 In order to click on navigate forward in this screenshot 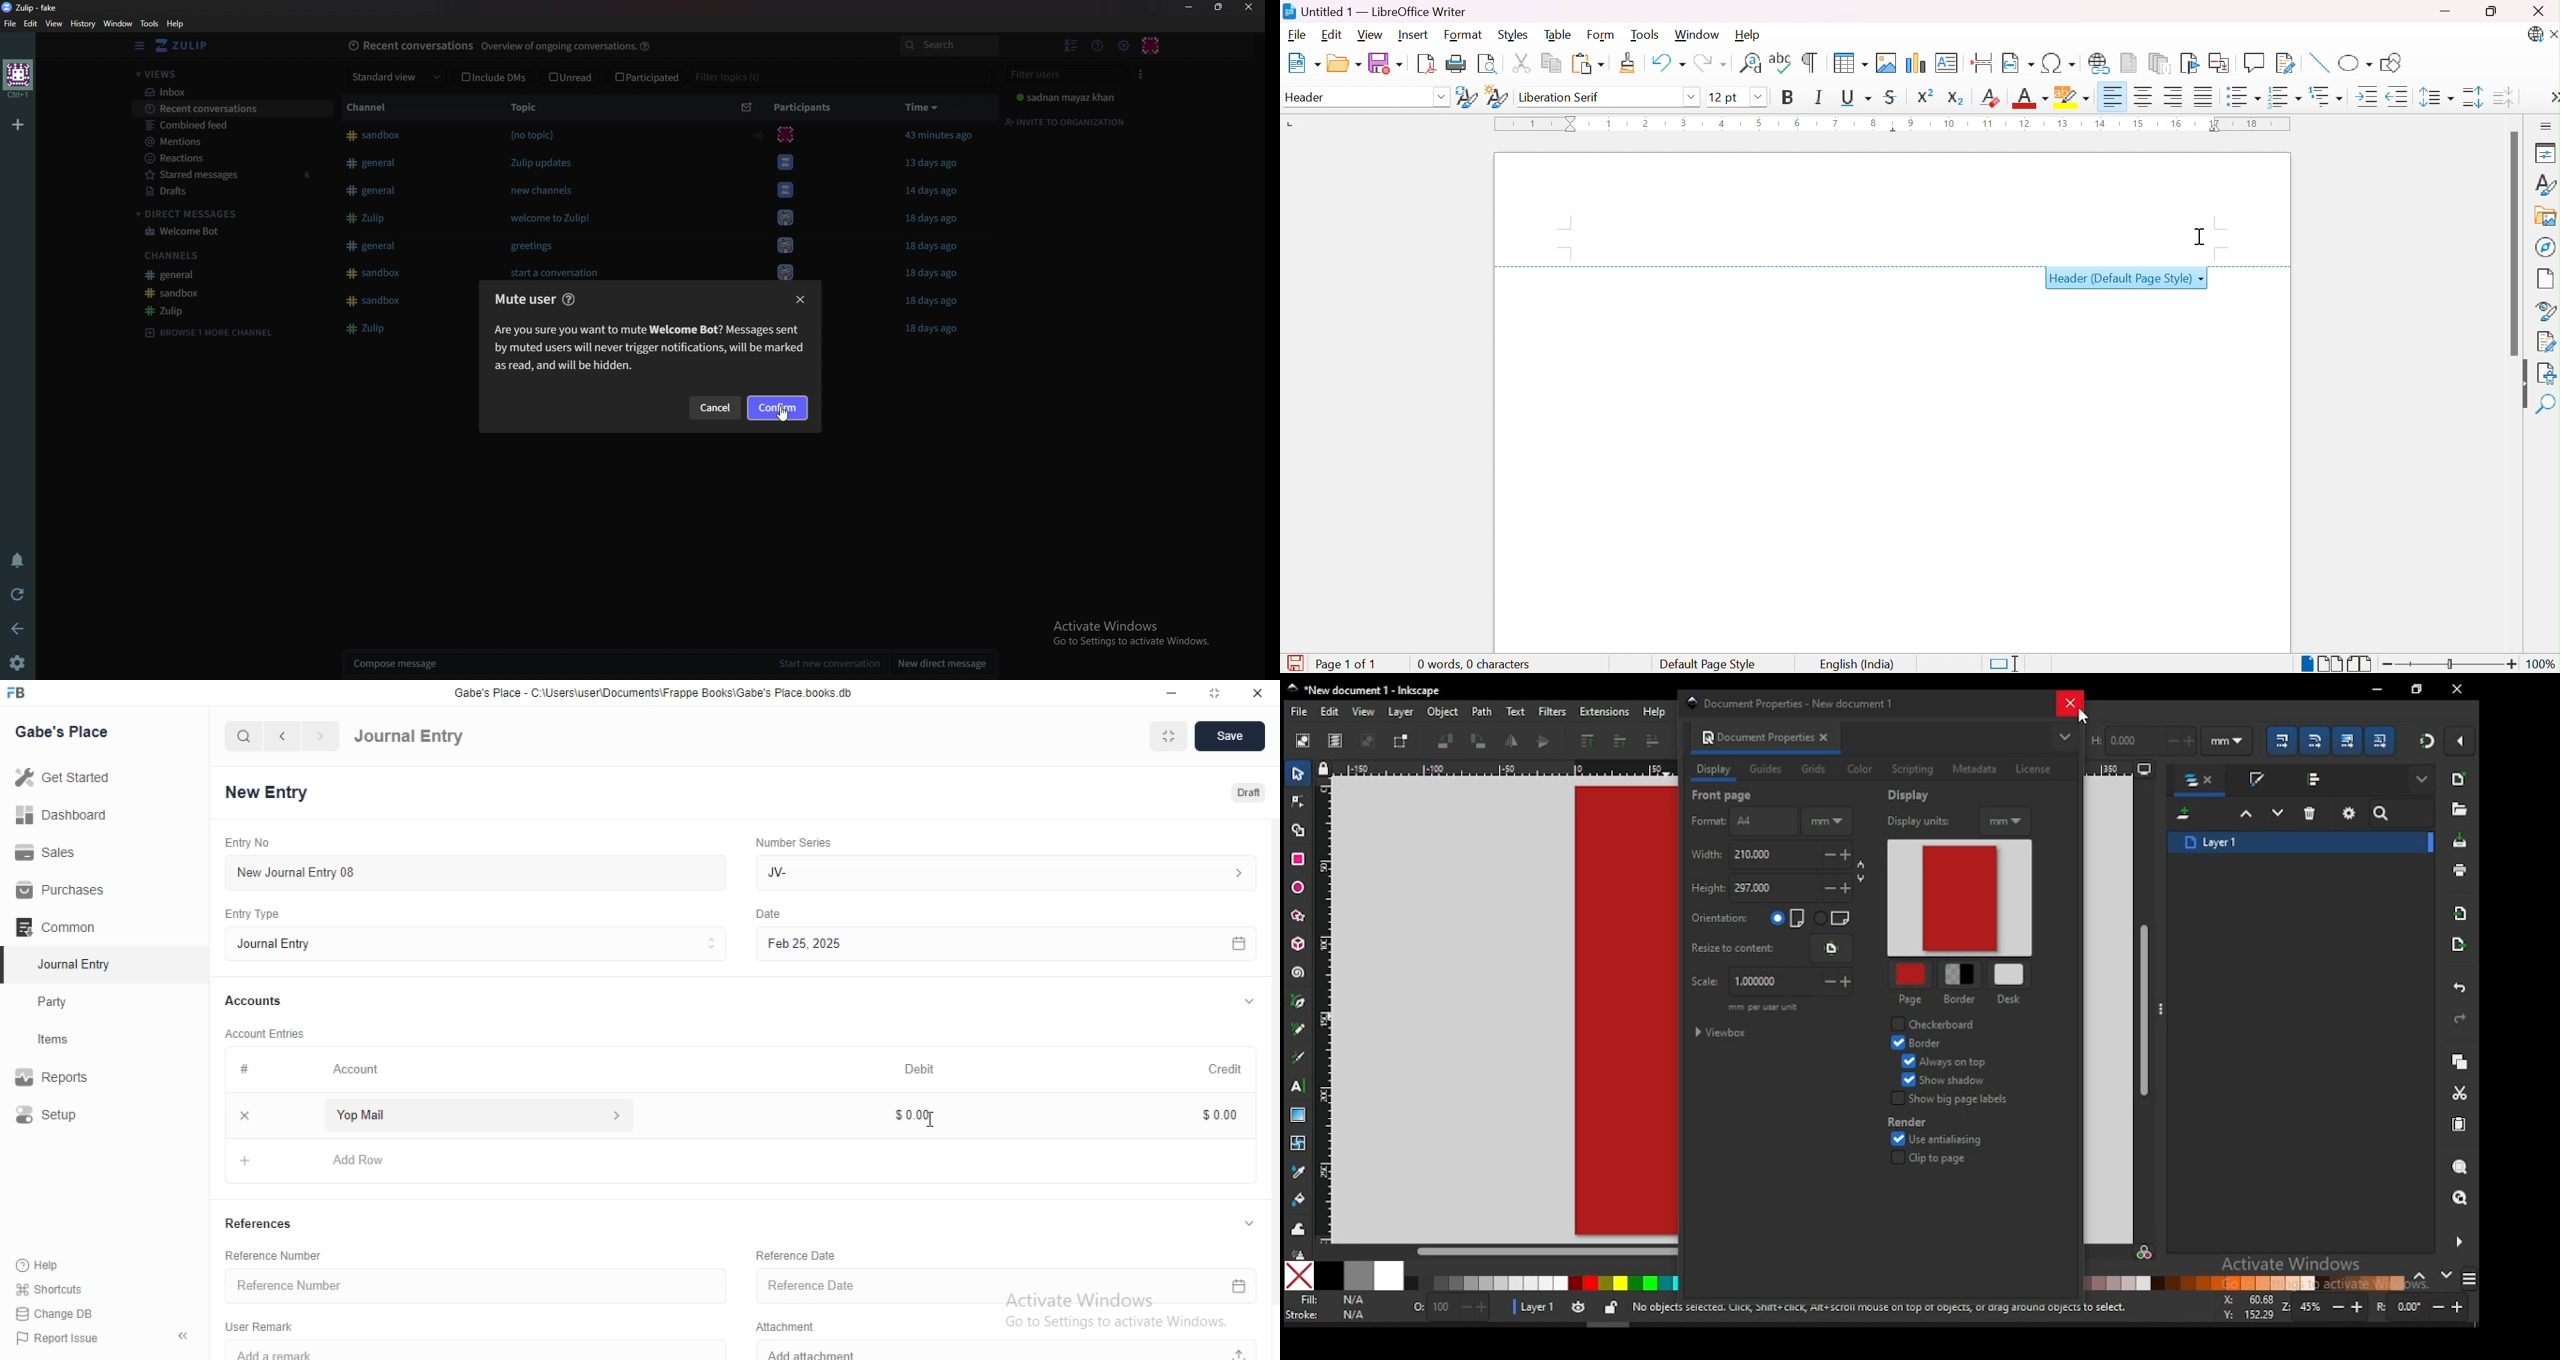, I will do `click(321, 736)`.